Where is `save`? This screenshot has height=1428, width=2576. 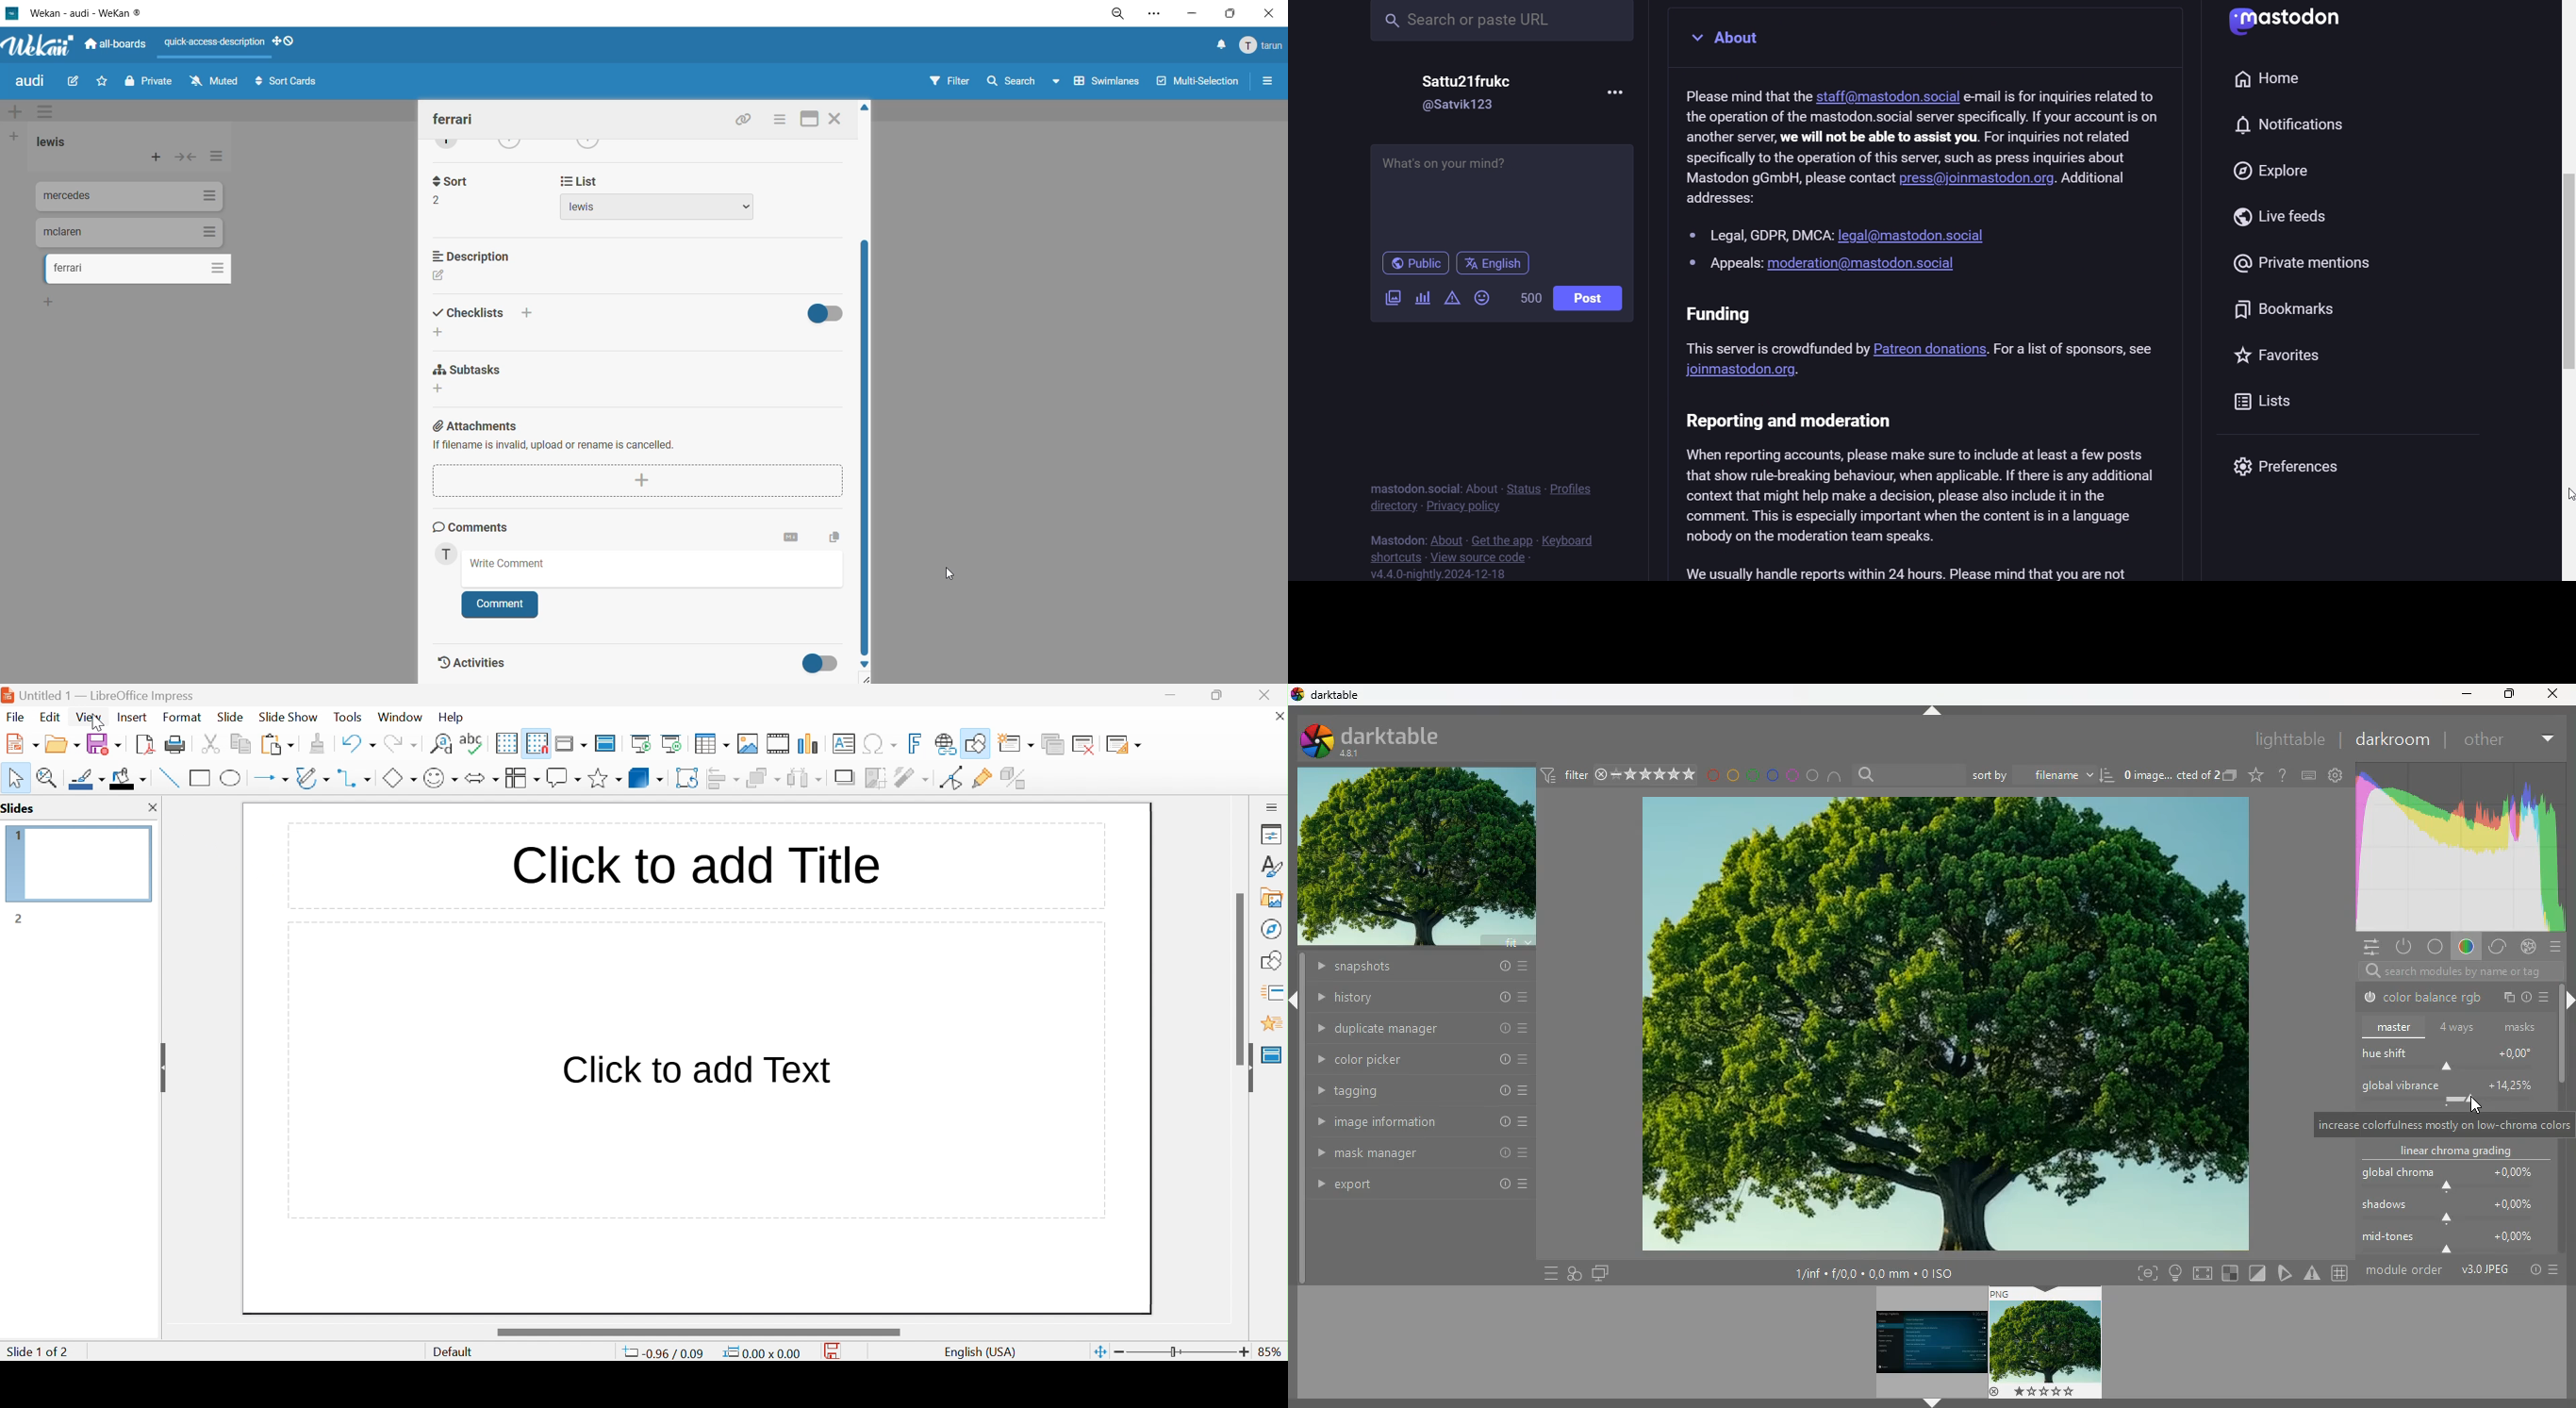
save is located at coordinates (104, 744).